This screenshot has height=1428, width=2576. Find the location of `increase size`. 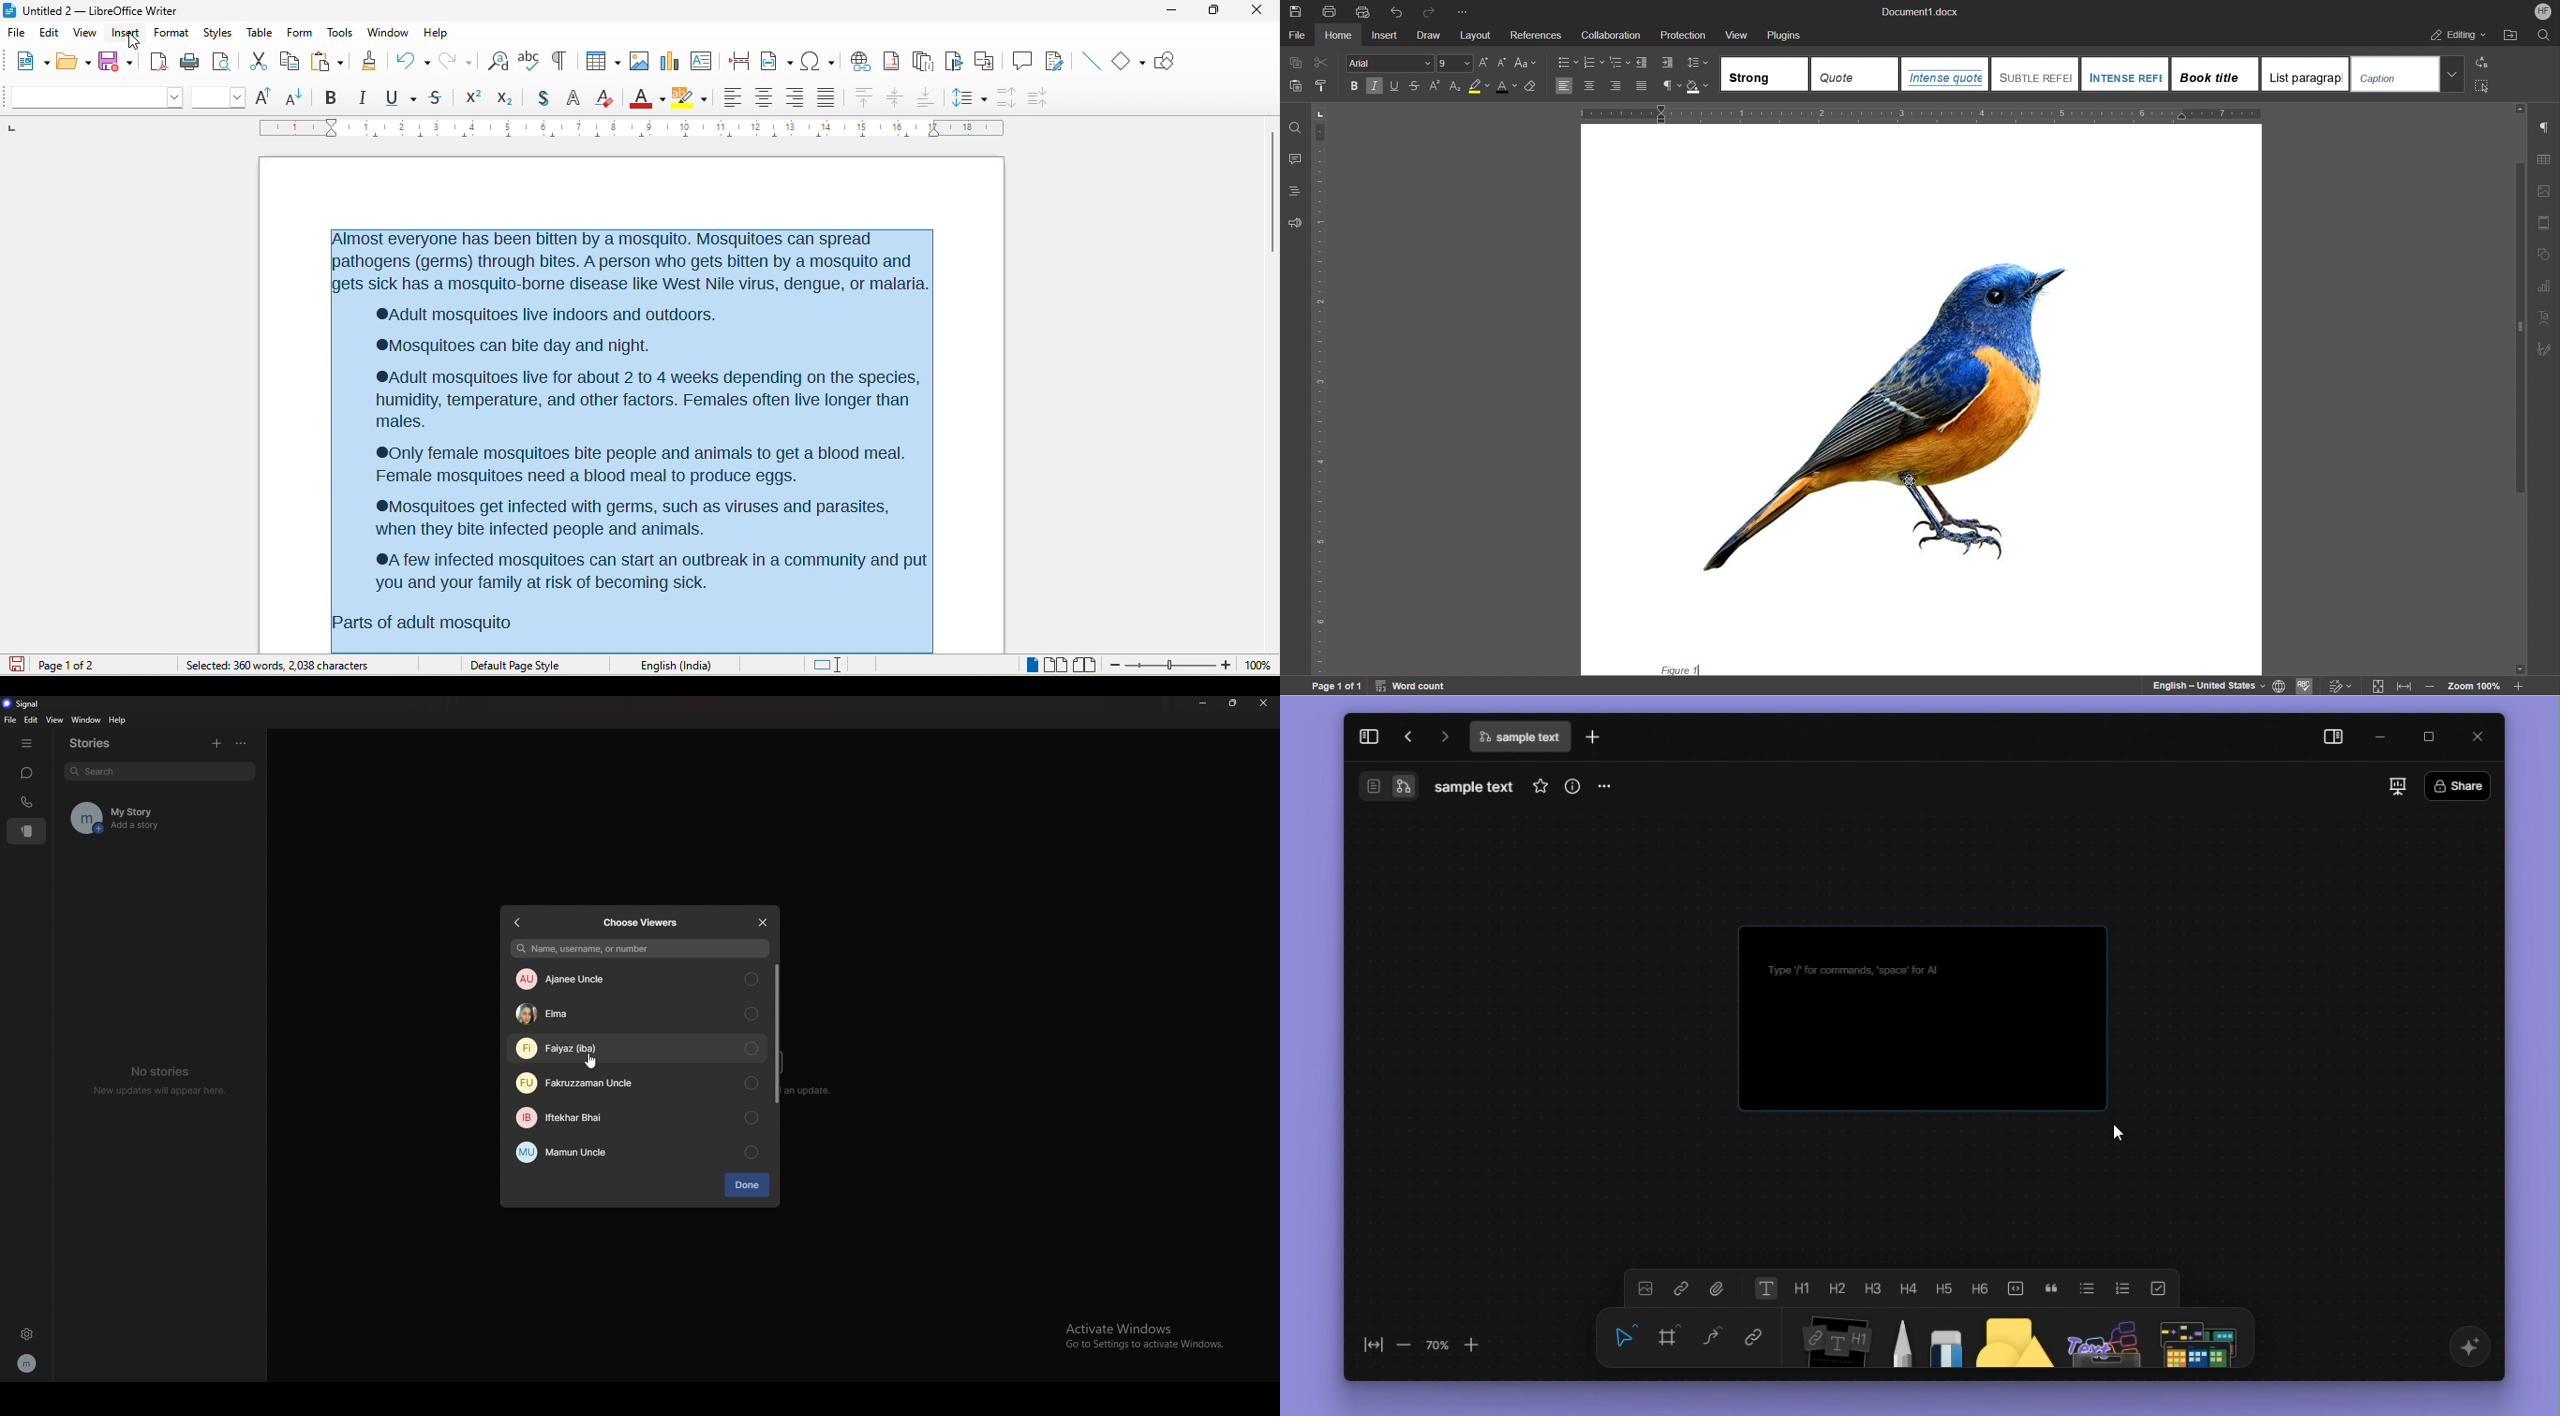

increase size is located at coordinates (266, 96).